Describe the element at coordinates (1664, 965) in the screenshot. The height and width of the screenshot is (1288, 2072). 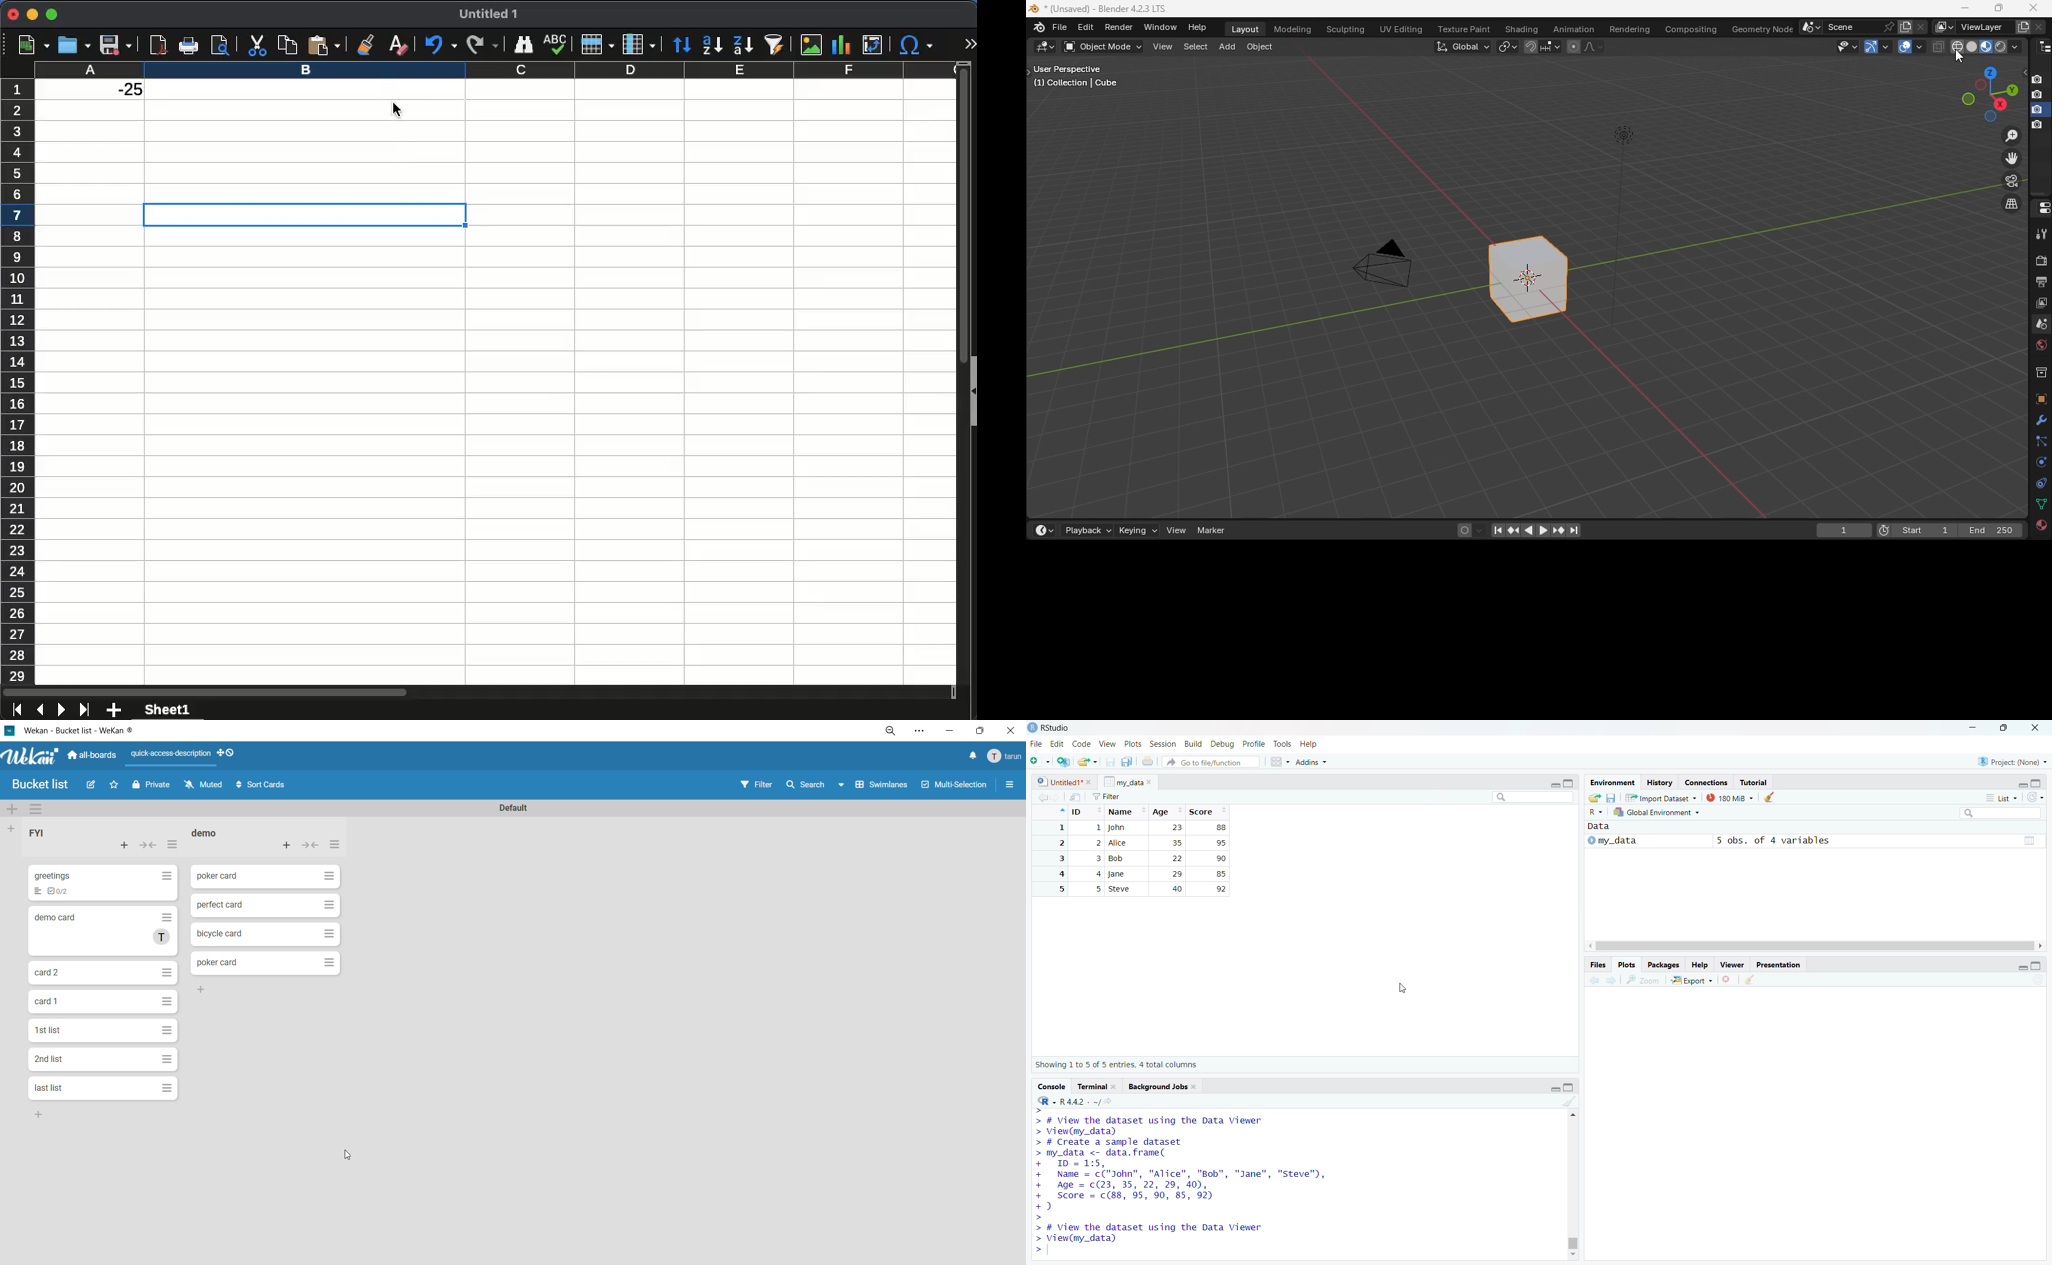
I see `Packages` at that location.